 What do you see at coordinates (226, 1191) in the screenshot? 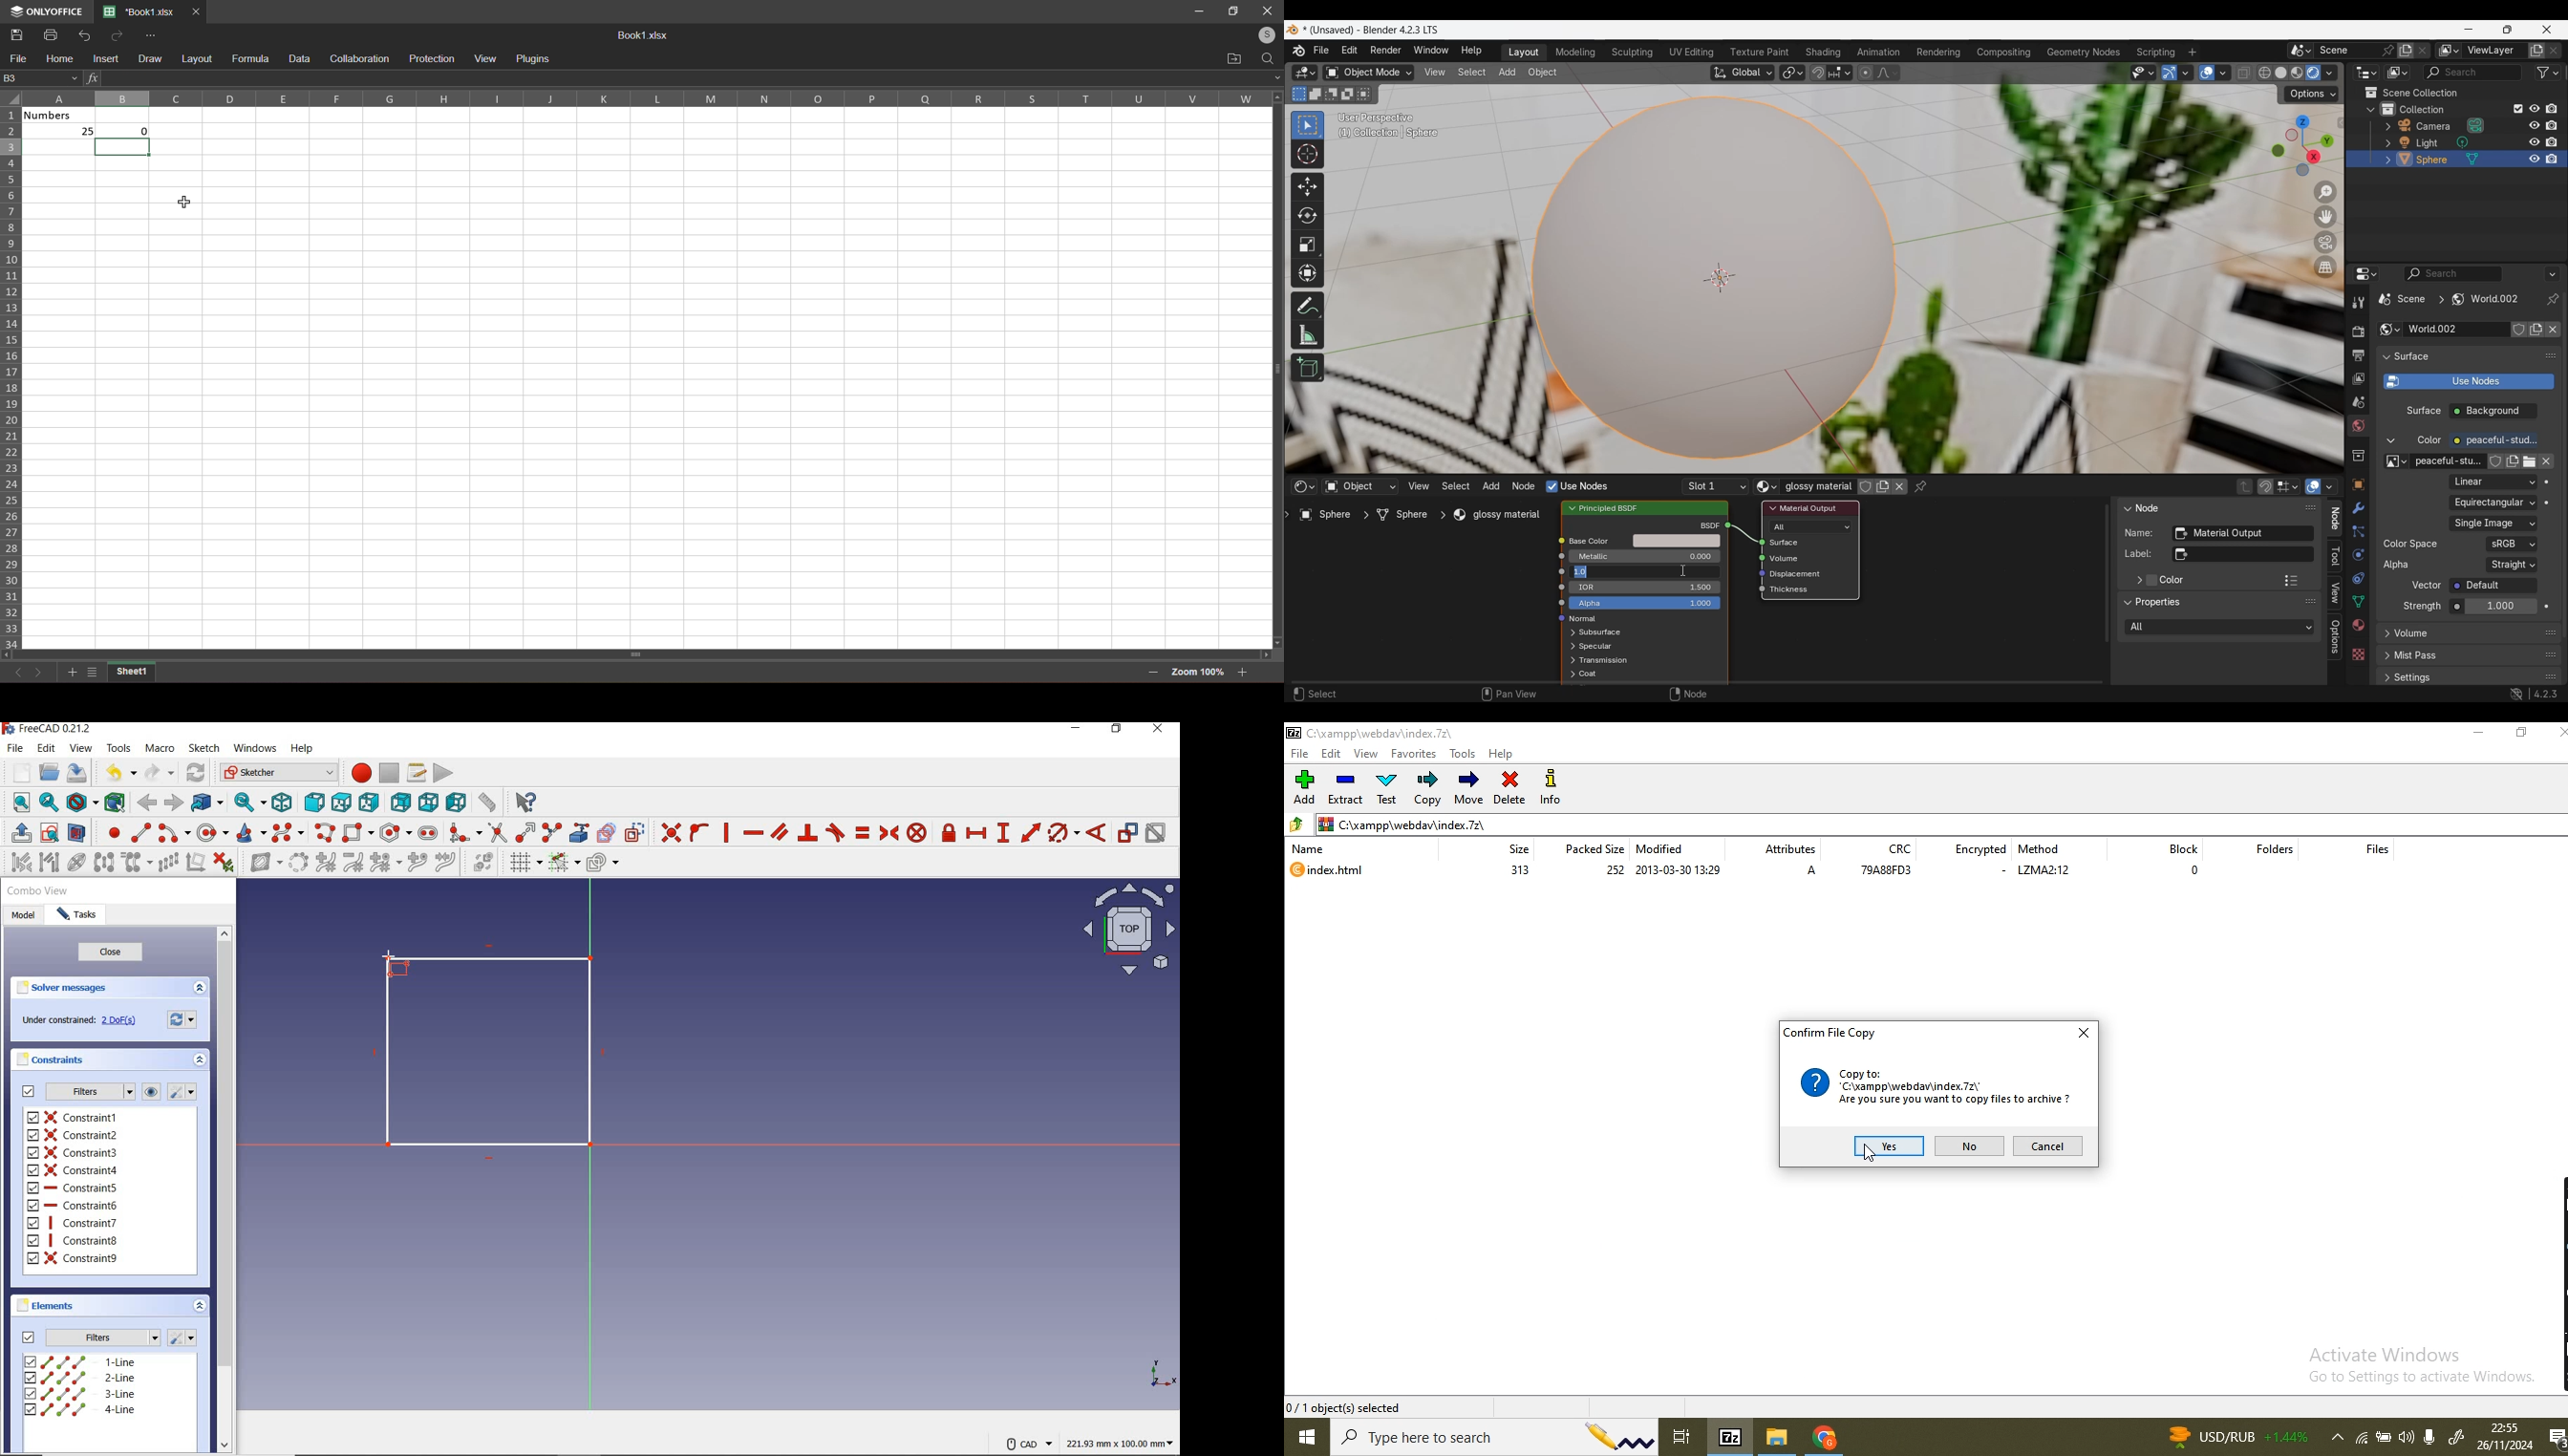
I see `scrollbar` at bounding box center [226, 1191].